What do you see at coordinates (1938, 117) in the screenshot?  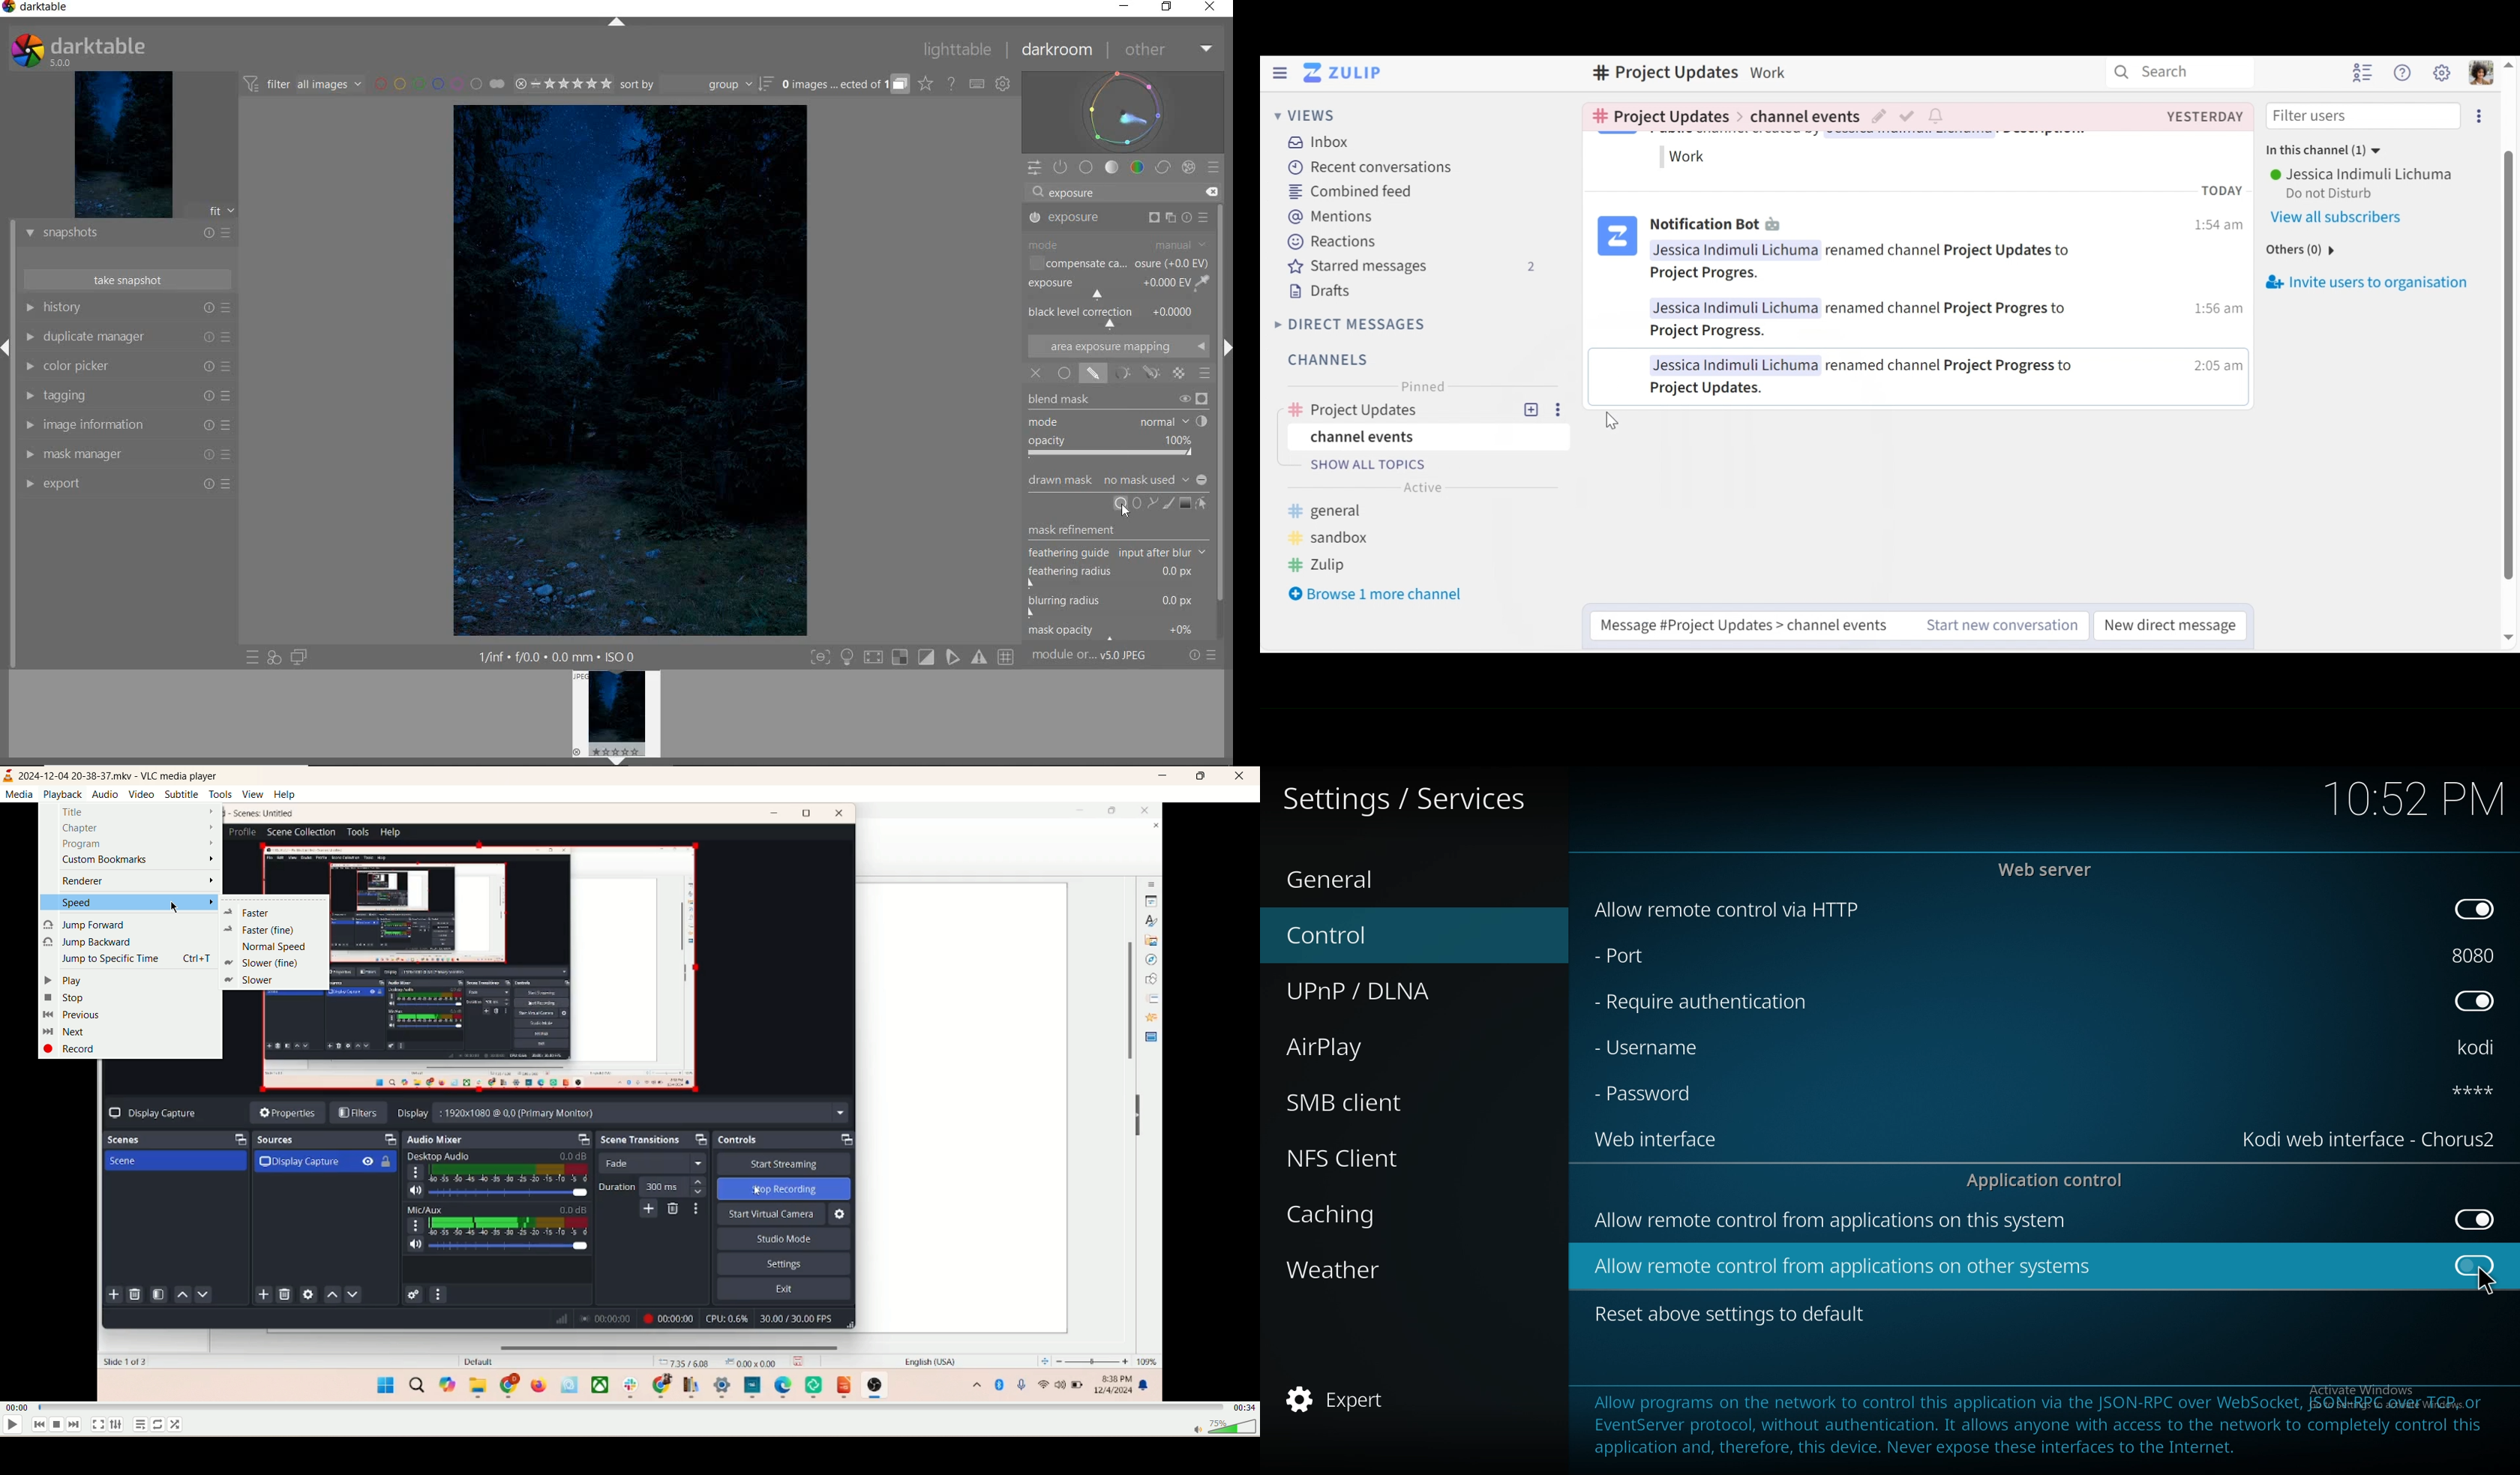 I see `Configure notification` at bounding box center [1938, 117].